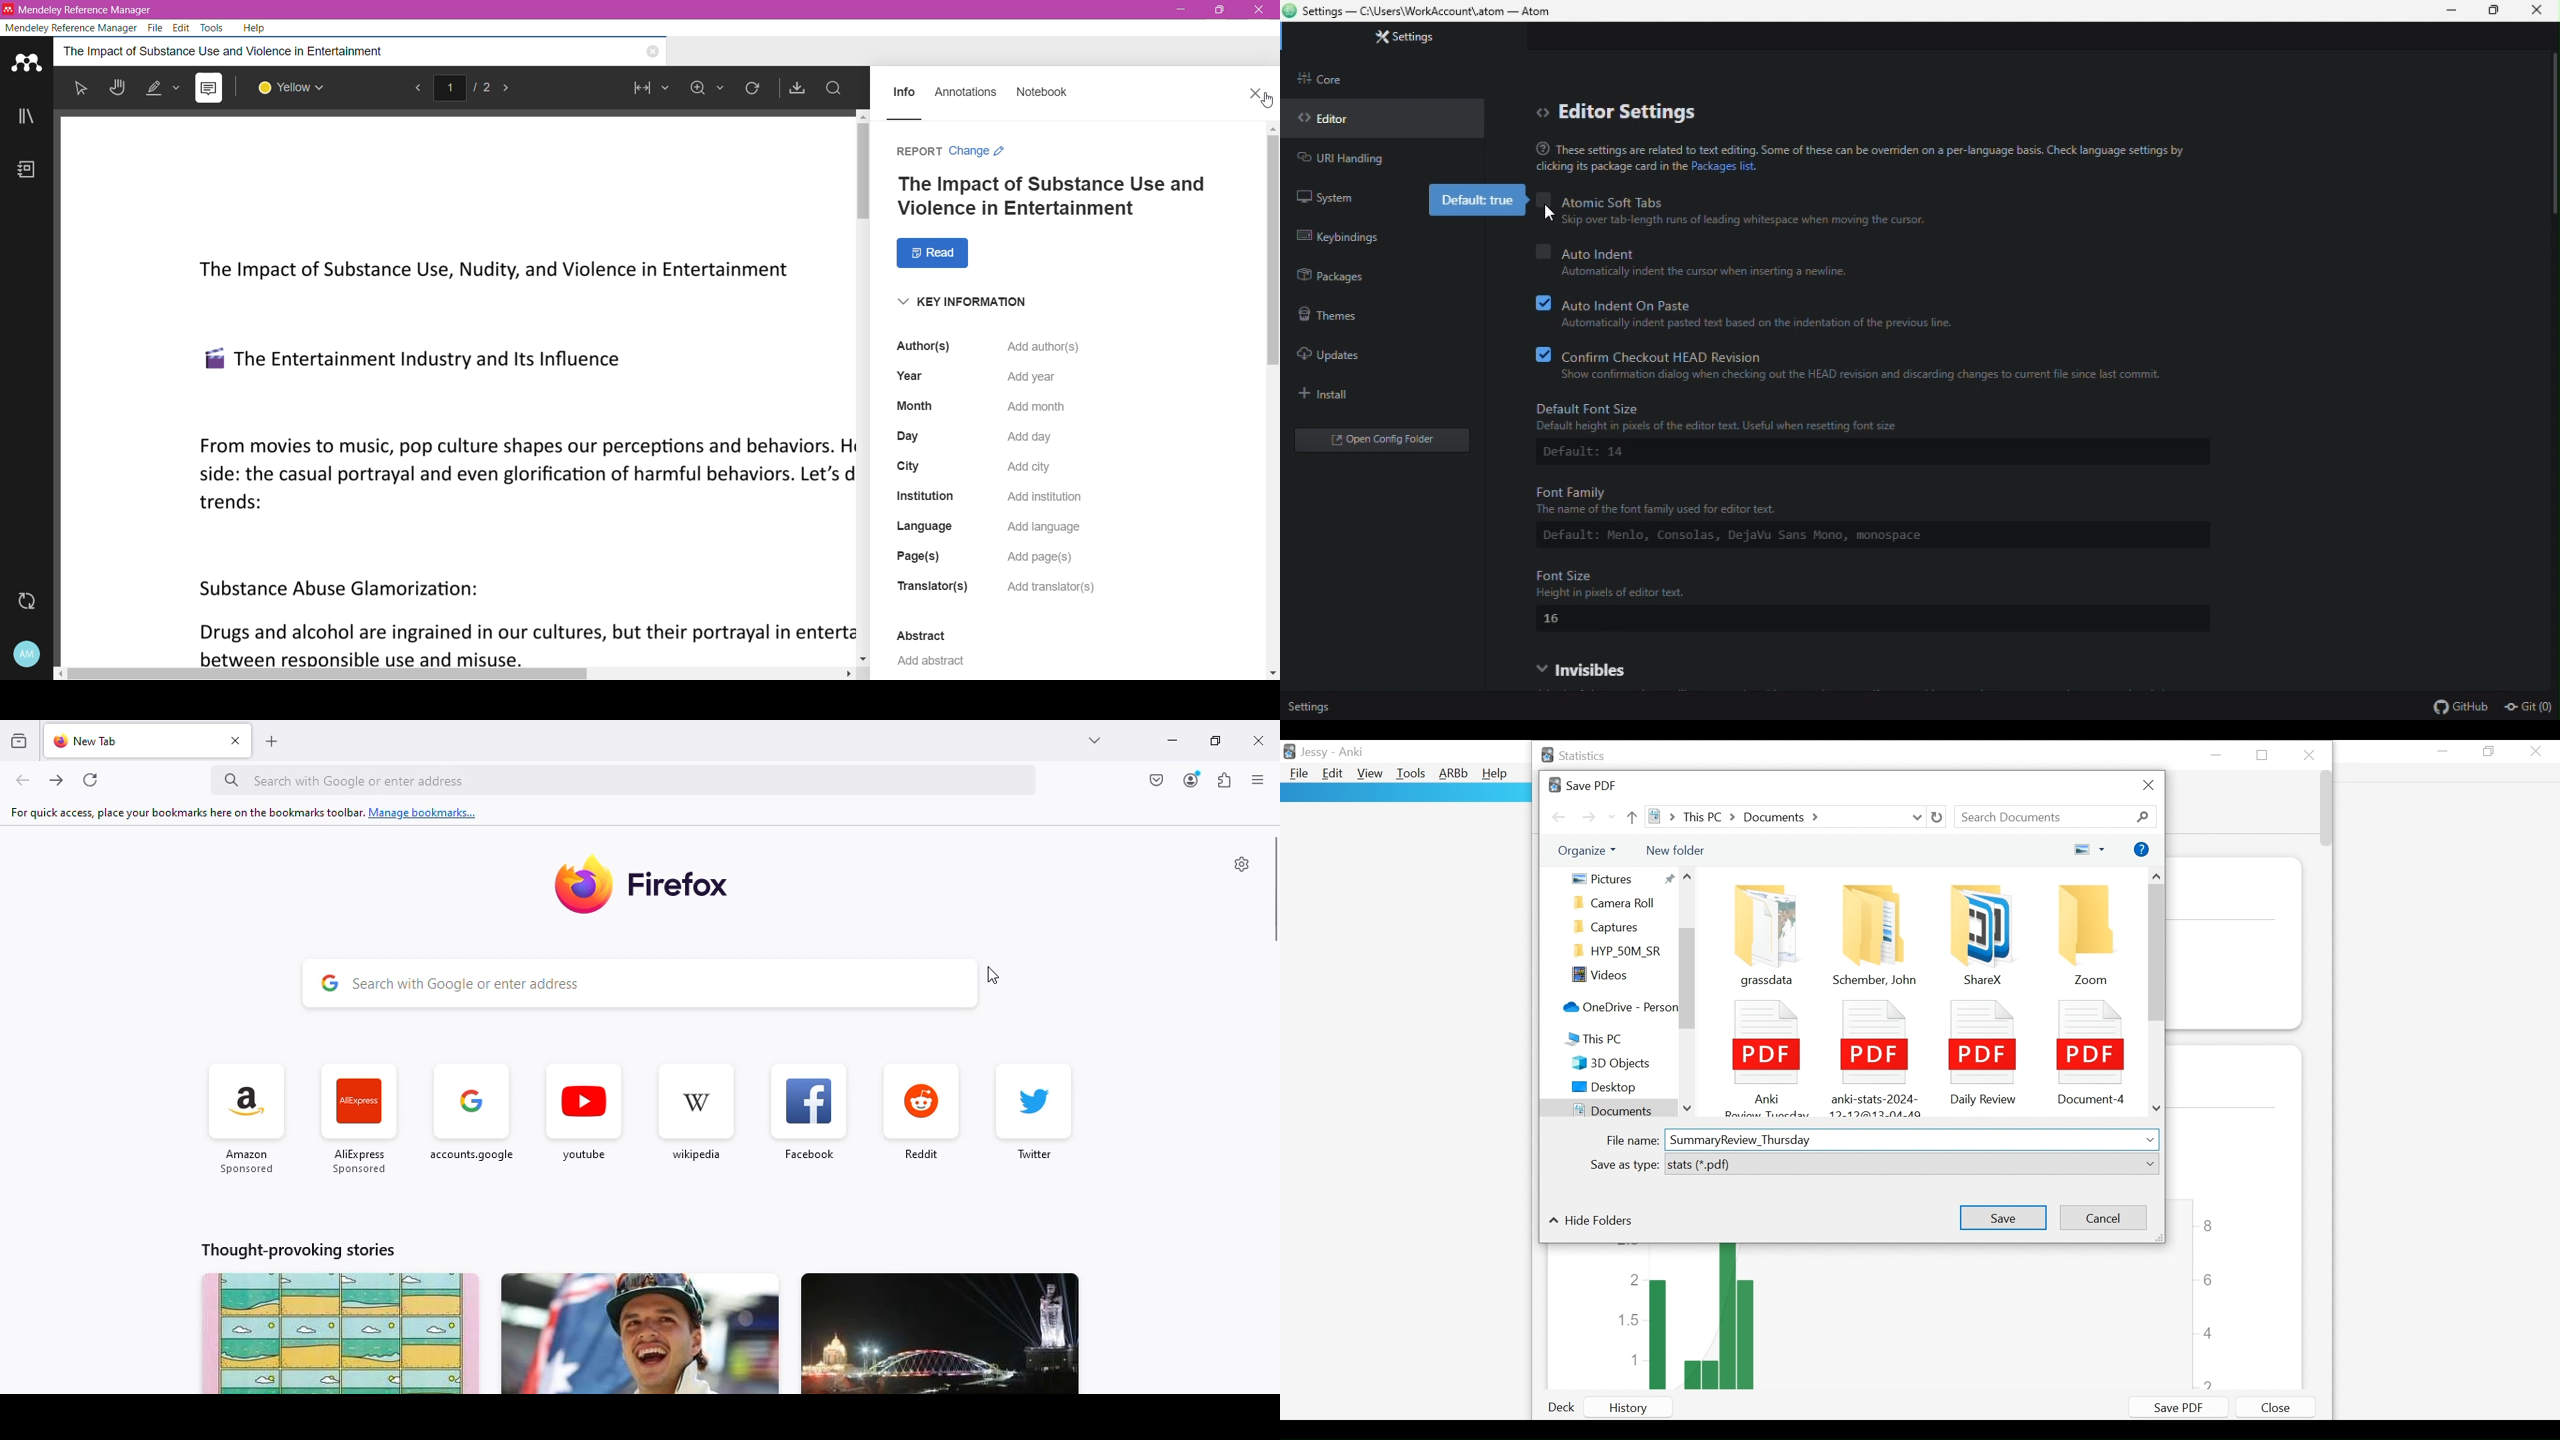 Image resolution: width=2576 pixels, height=1456 pixels. What do you see at coordinates (1619, 927) in the screenshot?
I see `Folder` at bounding box center [1619, 927].